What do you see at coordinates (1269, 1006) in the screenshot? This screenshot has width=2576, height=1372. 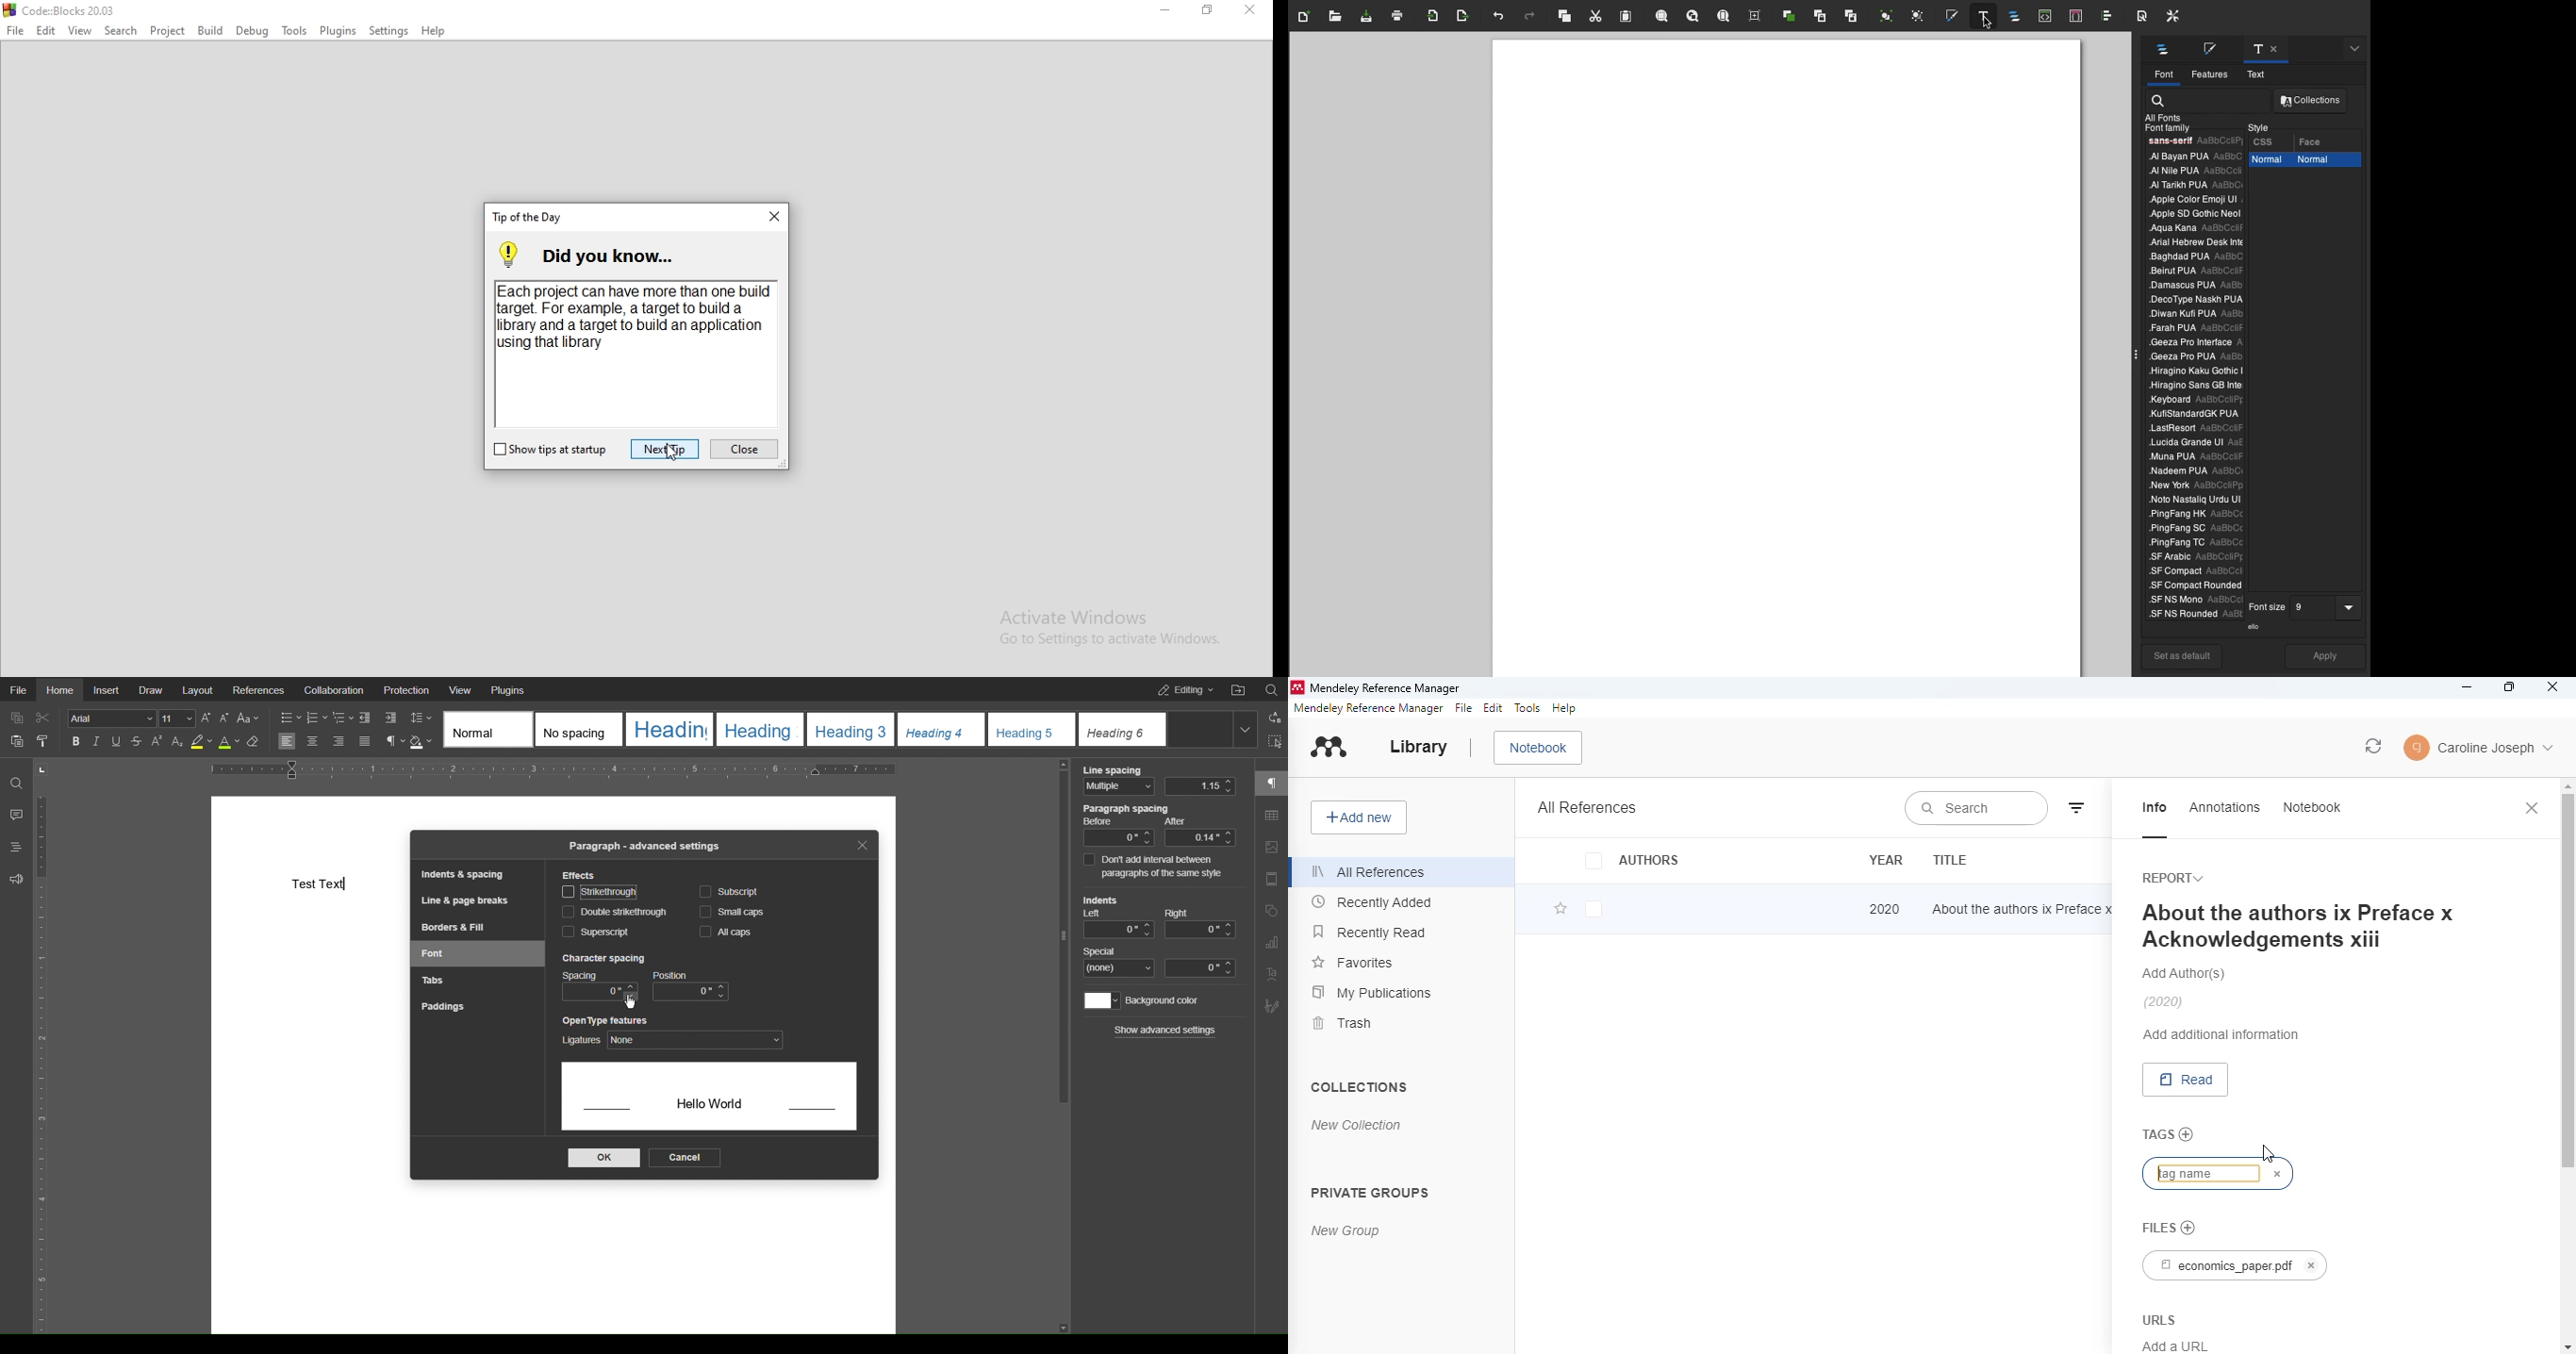 I see `Signature` at bounding box center [1269, 1006].